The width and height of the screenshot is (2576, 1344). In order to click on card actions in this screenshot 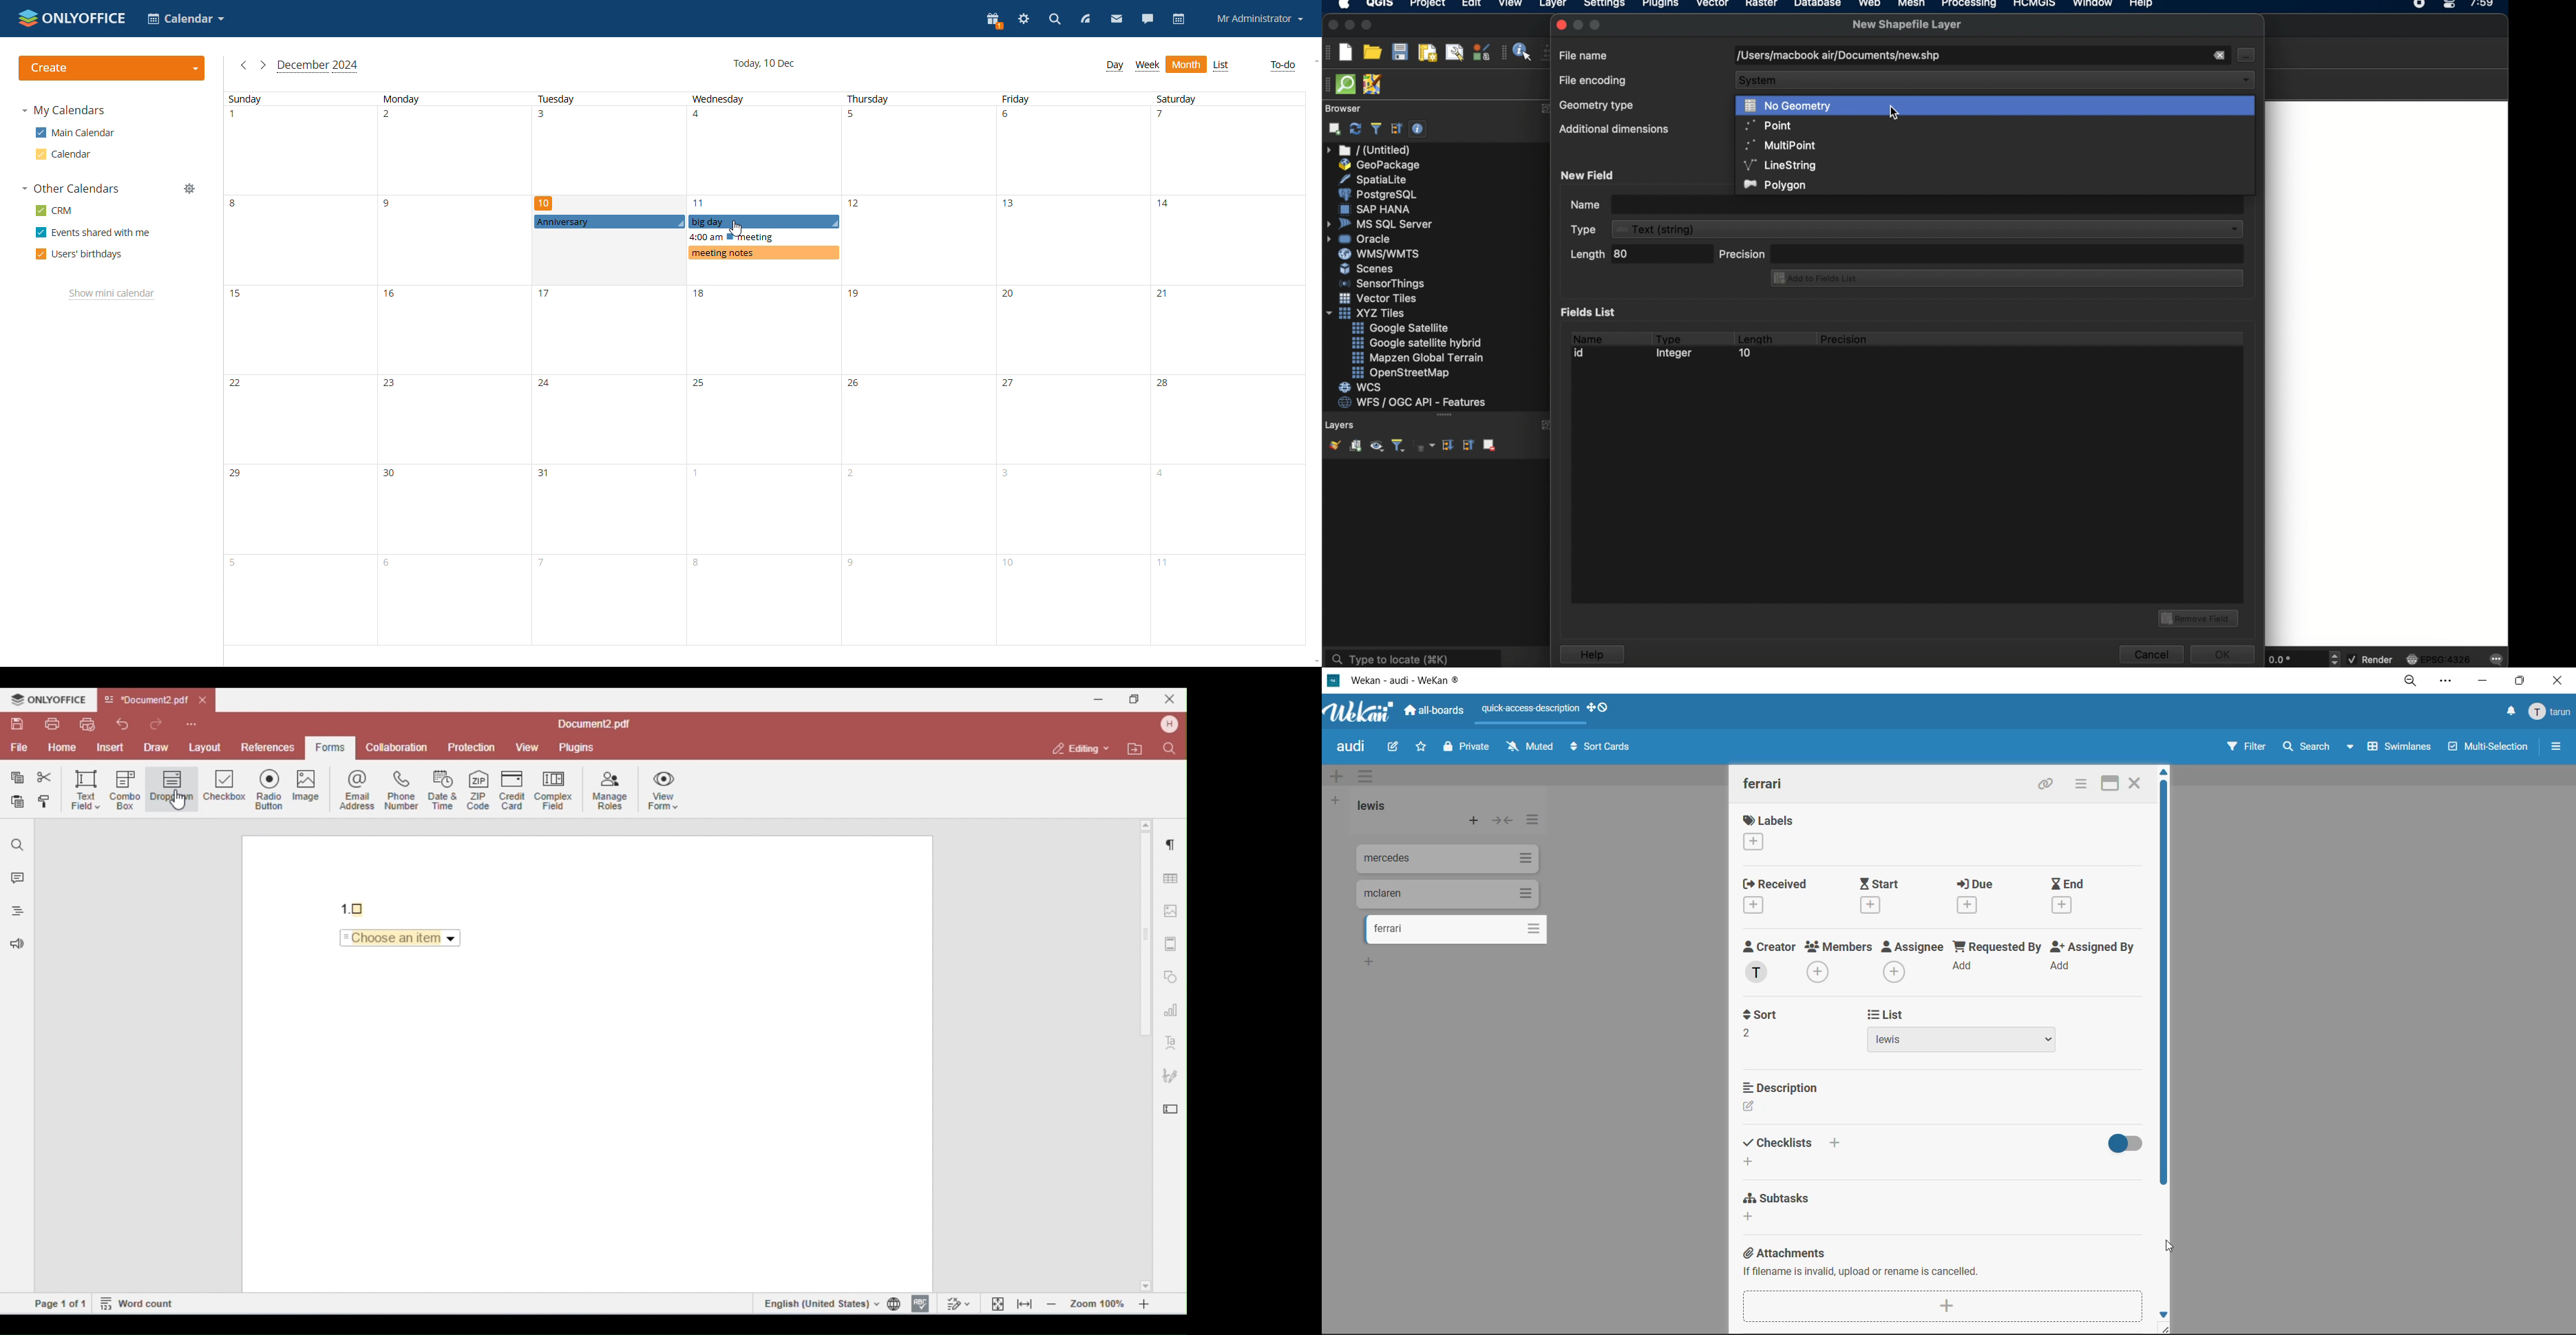, I will do `click(2079, 785)`.